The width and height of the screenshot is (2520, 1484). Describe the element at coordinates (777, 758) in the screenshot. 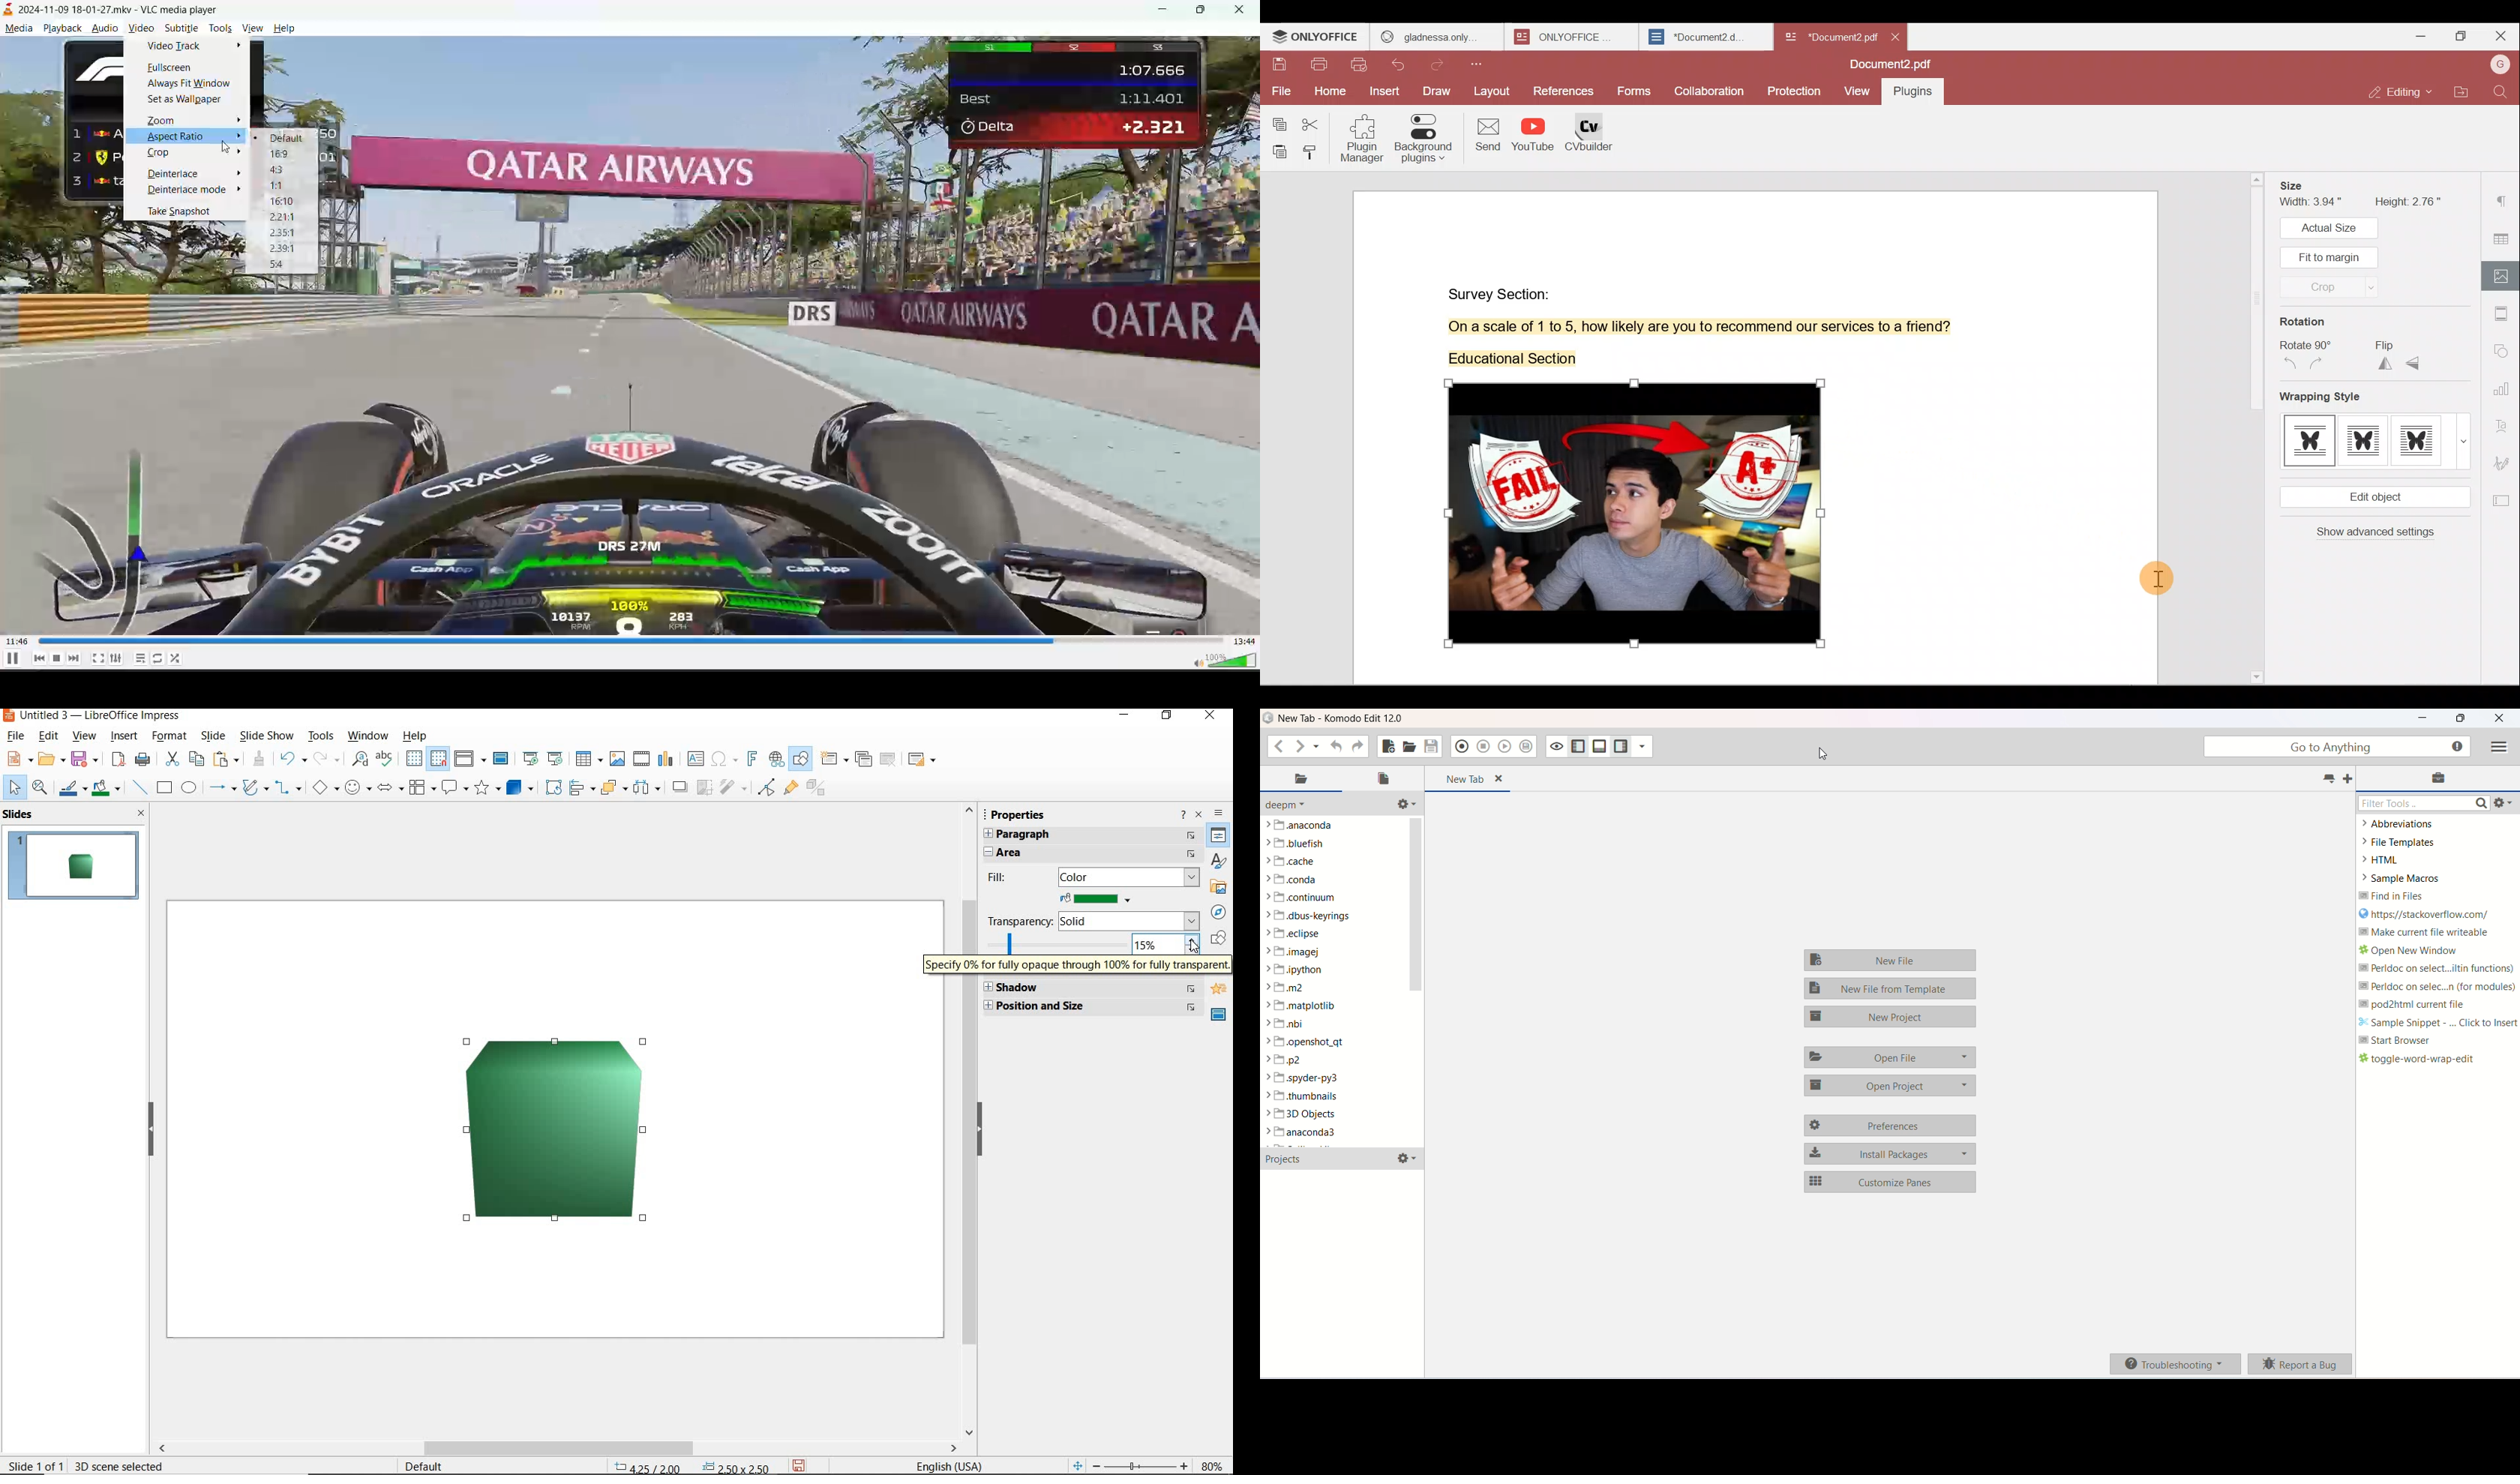

I see `insert hyperlink` at that location.